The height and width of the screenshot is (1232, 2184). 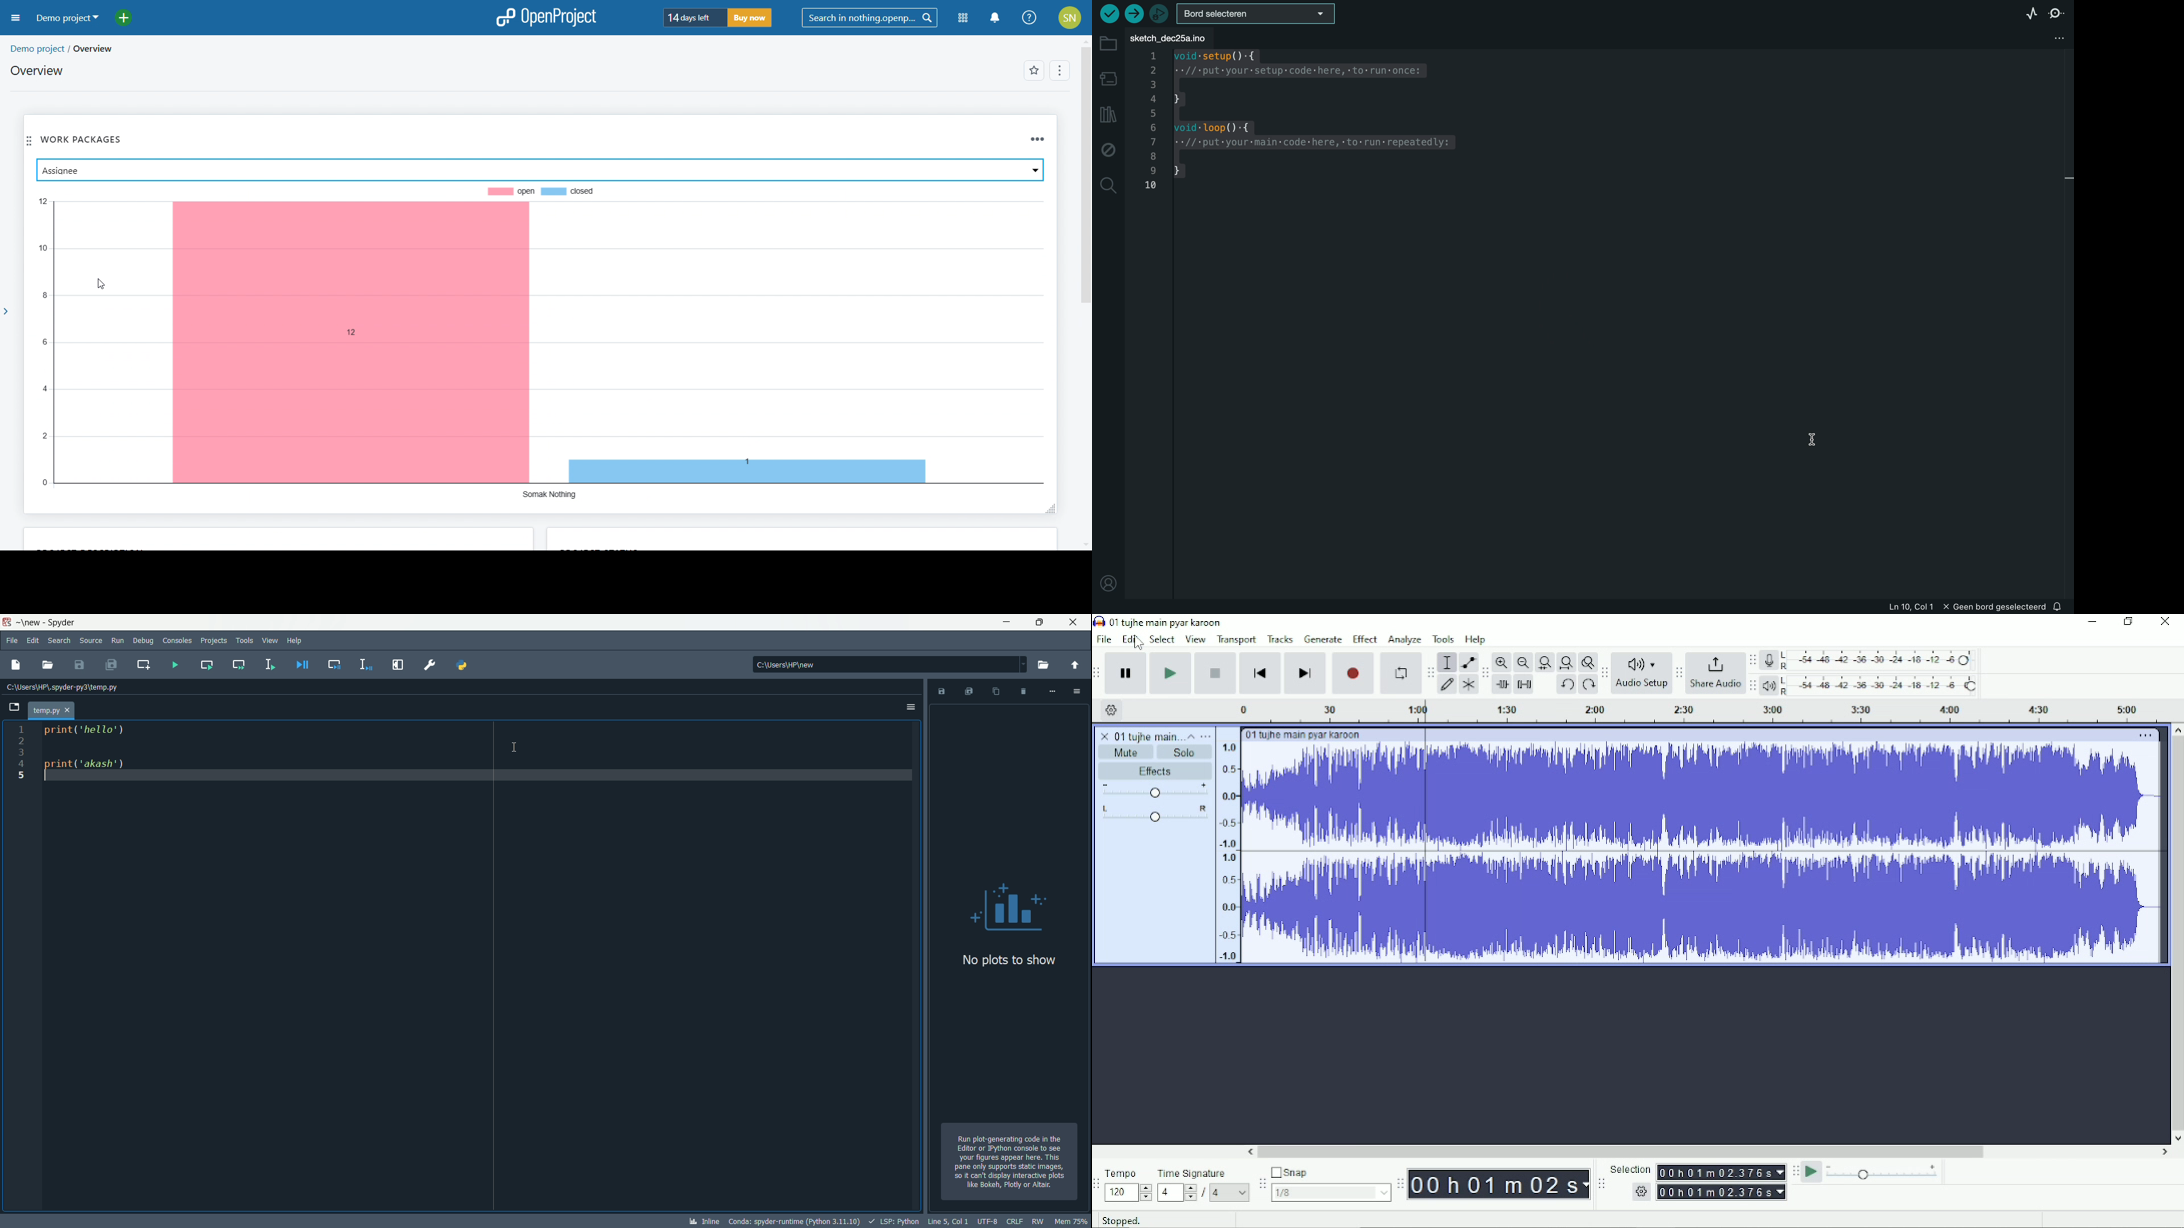 What do you see at coordinates (703, 1222) in the screenshot?
I see `inline` at bounding box center [703, 1222].